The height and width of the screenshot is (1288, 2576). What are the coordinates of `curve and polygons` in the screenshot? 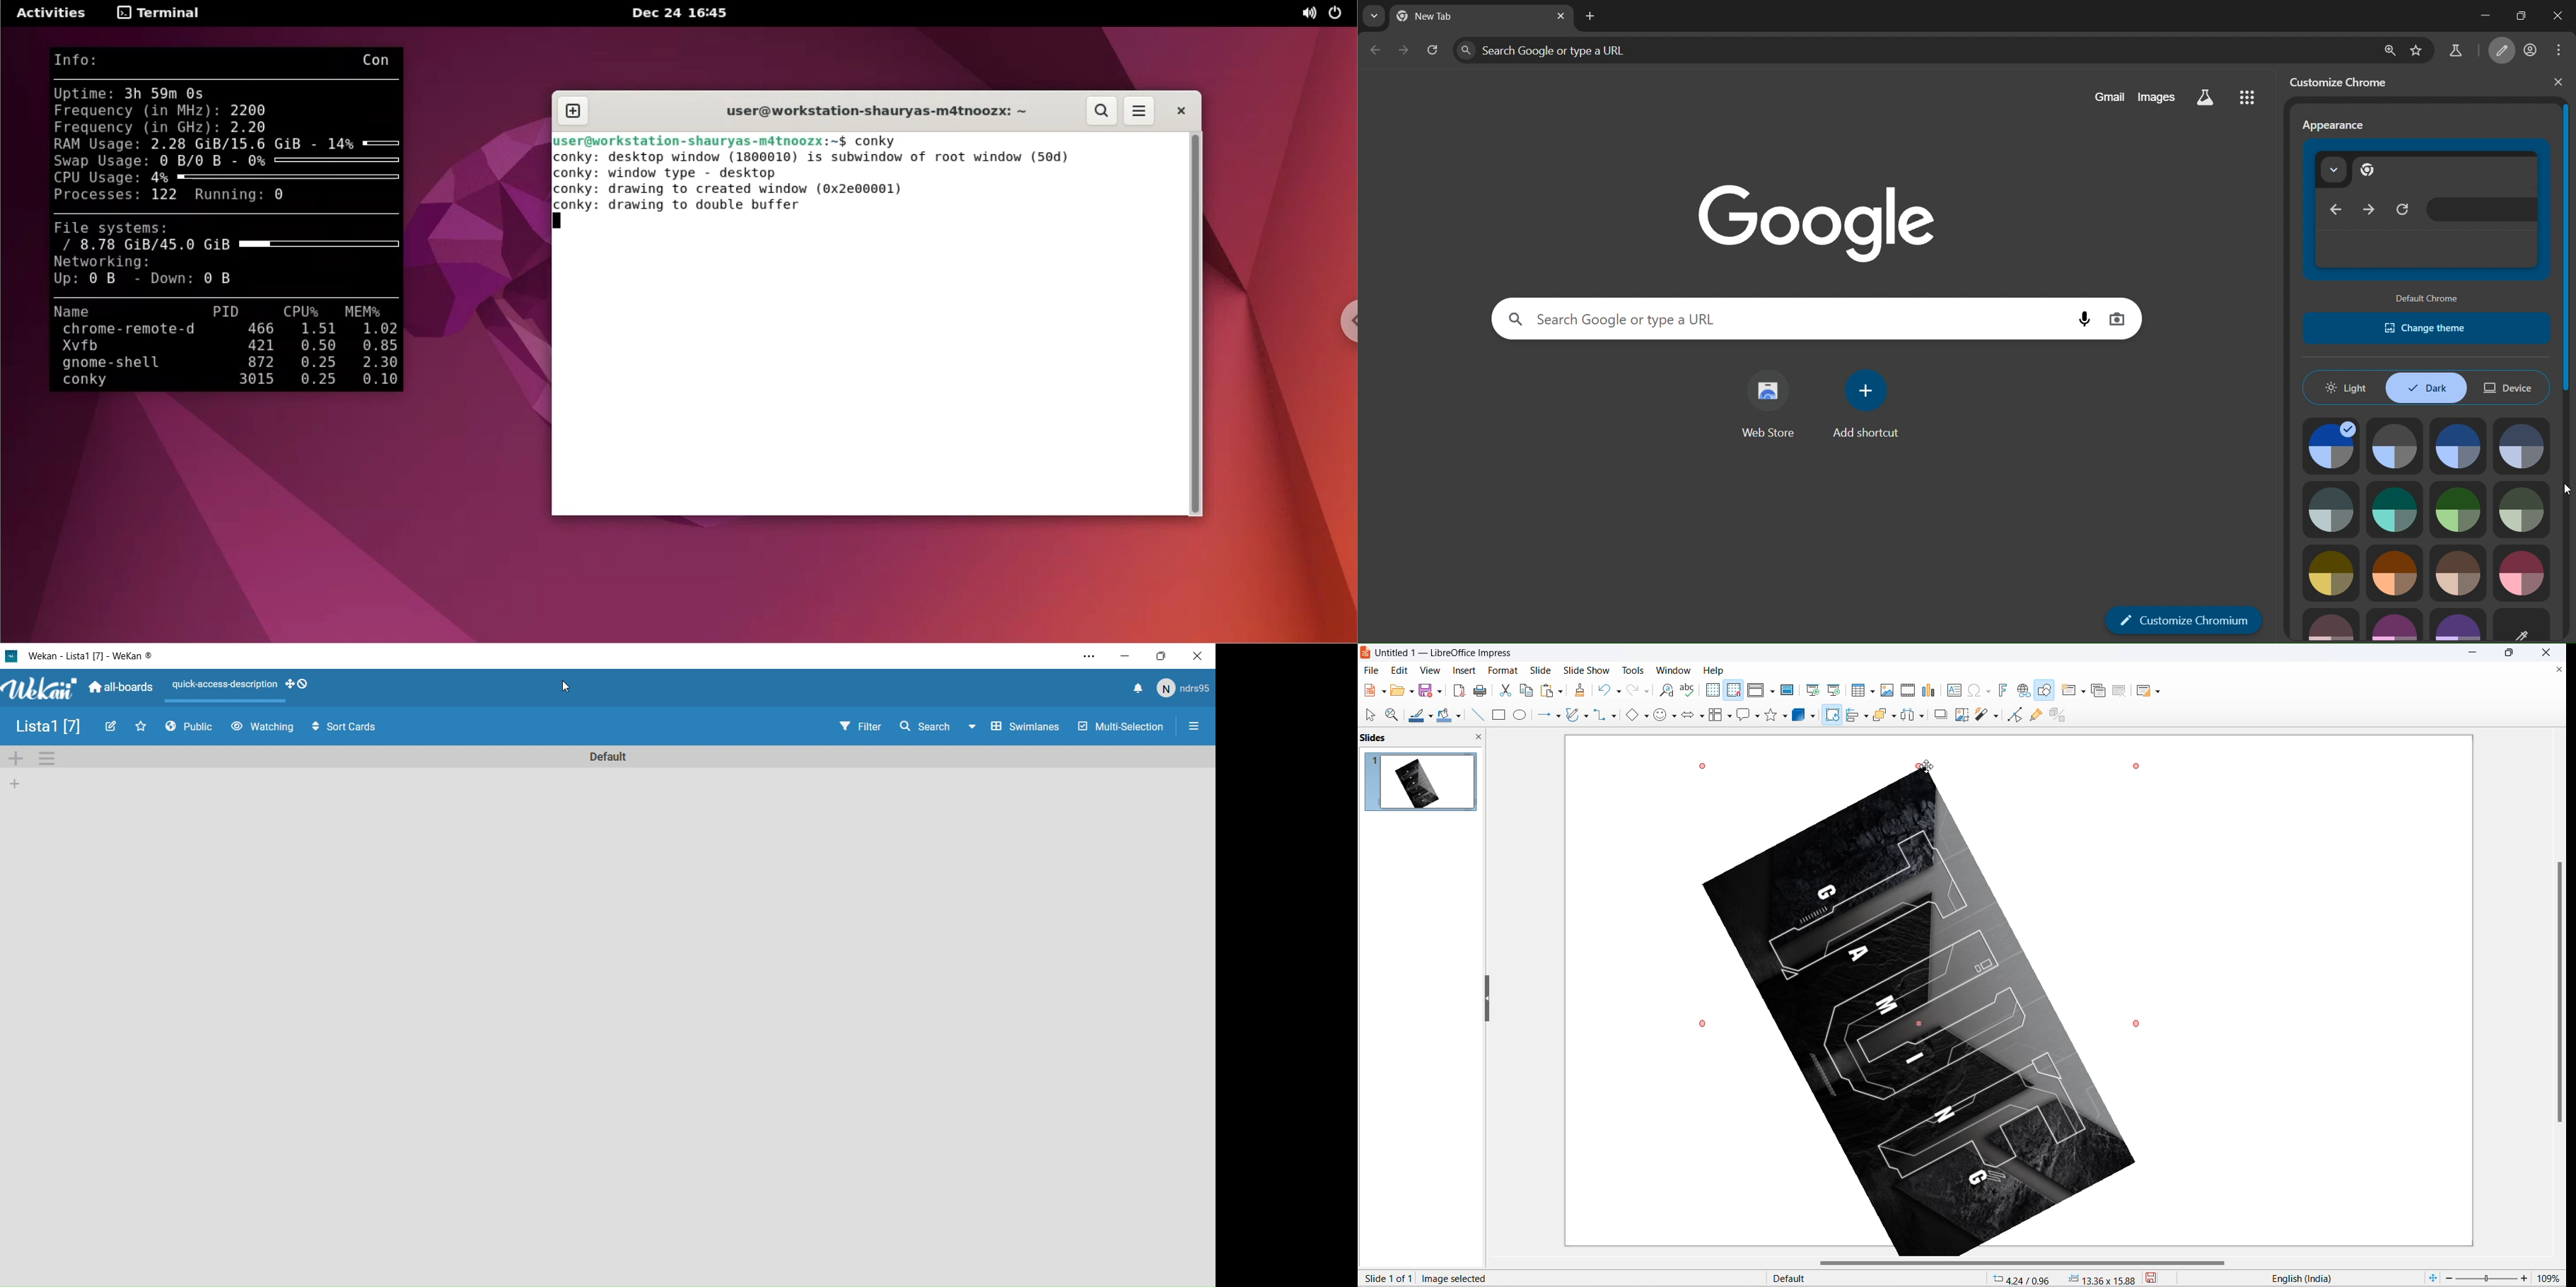 It's located at (1574, 716).